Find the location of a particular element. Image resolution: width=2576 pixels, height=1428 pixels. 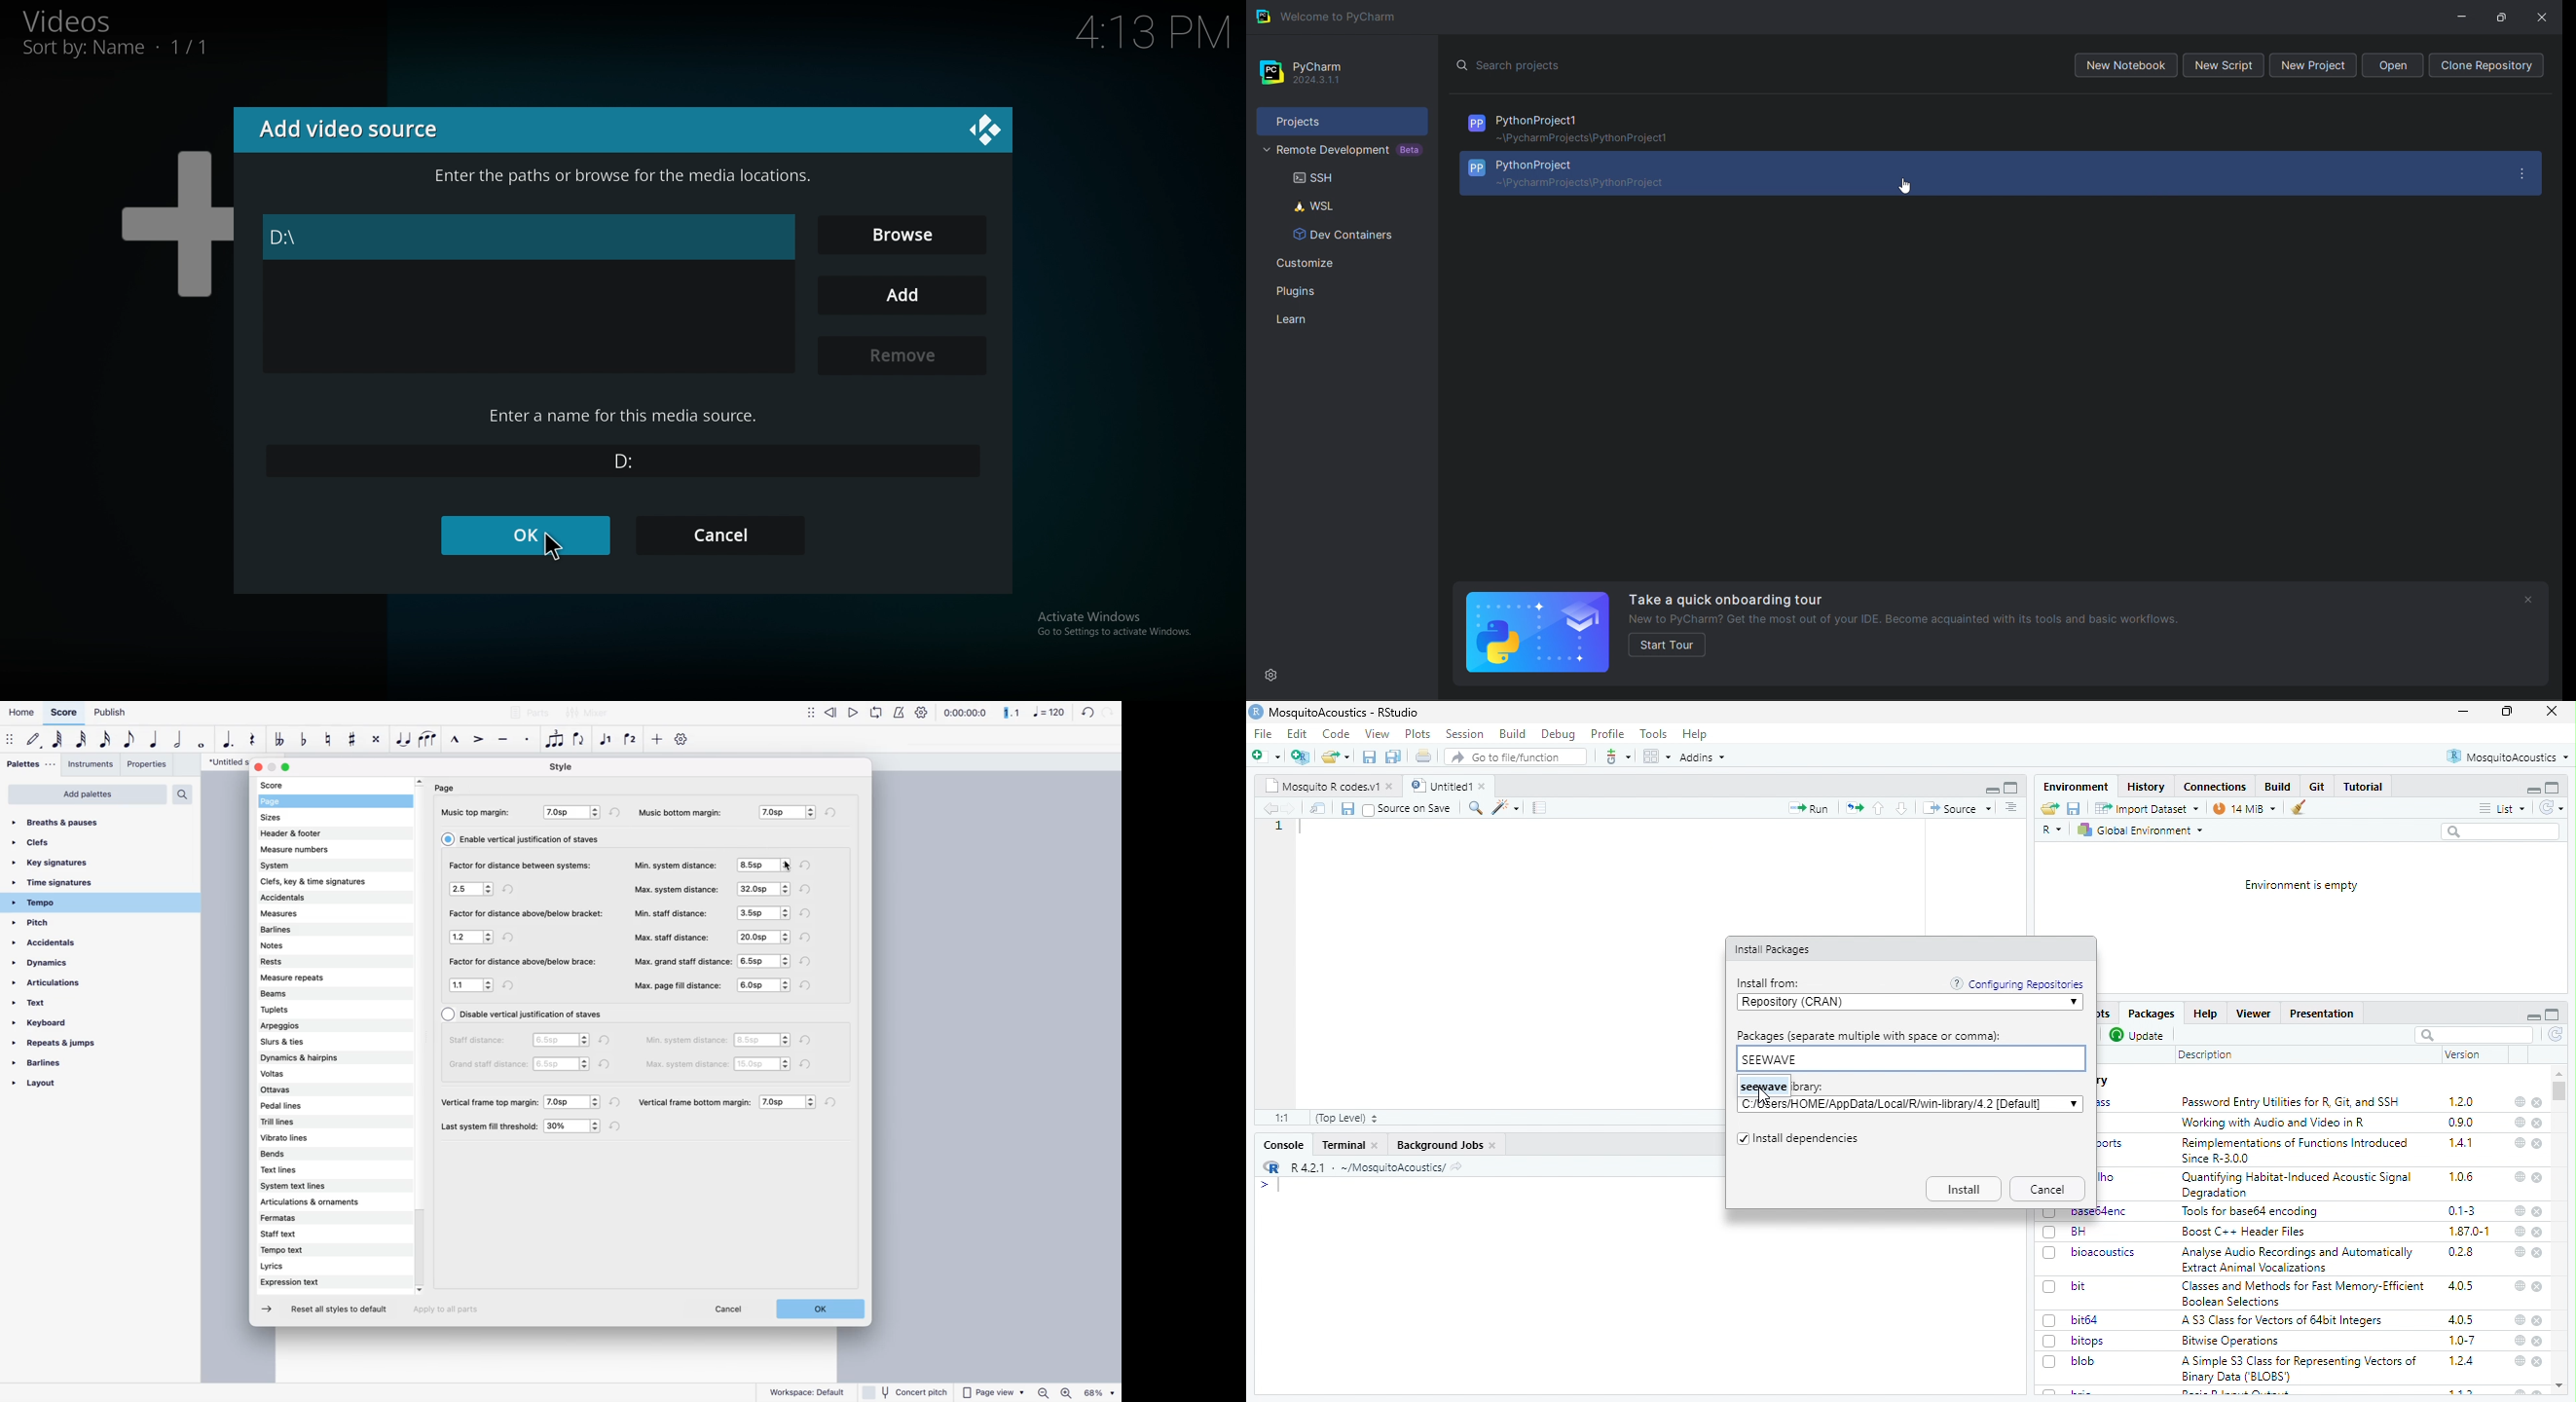

Reimplementations of Functions Introduced
Since R-3.0.0 is located at coordinates (2299, 1151).